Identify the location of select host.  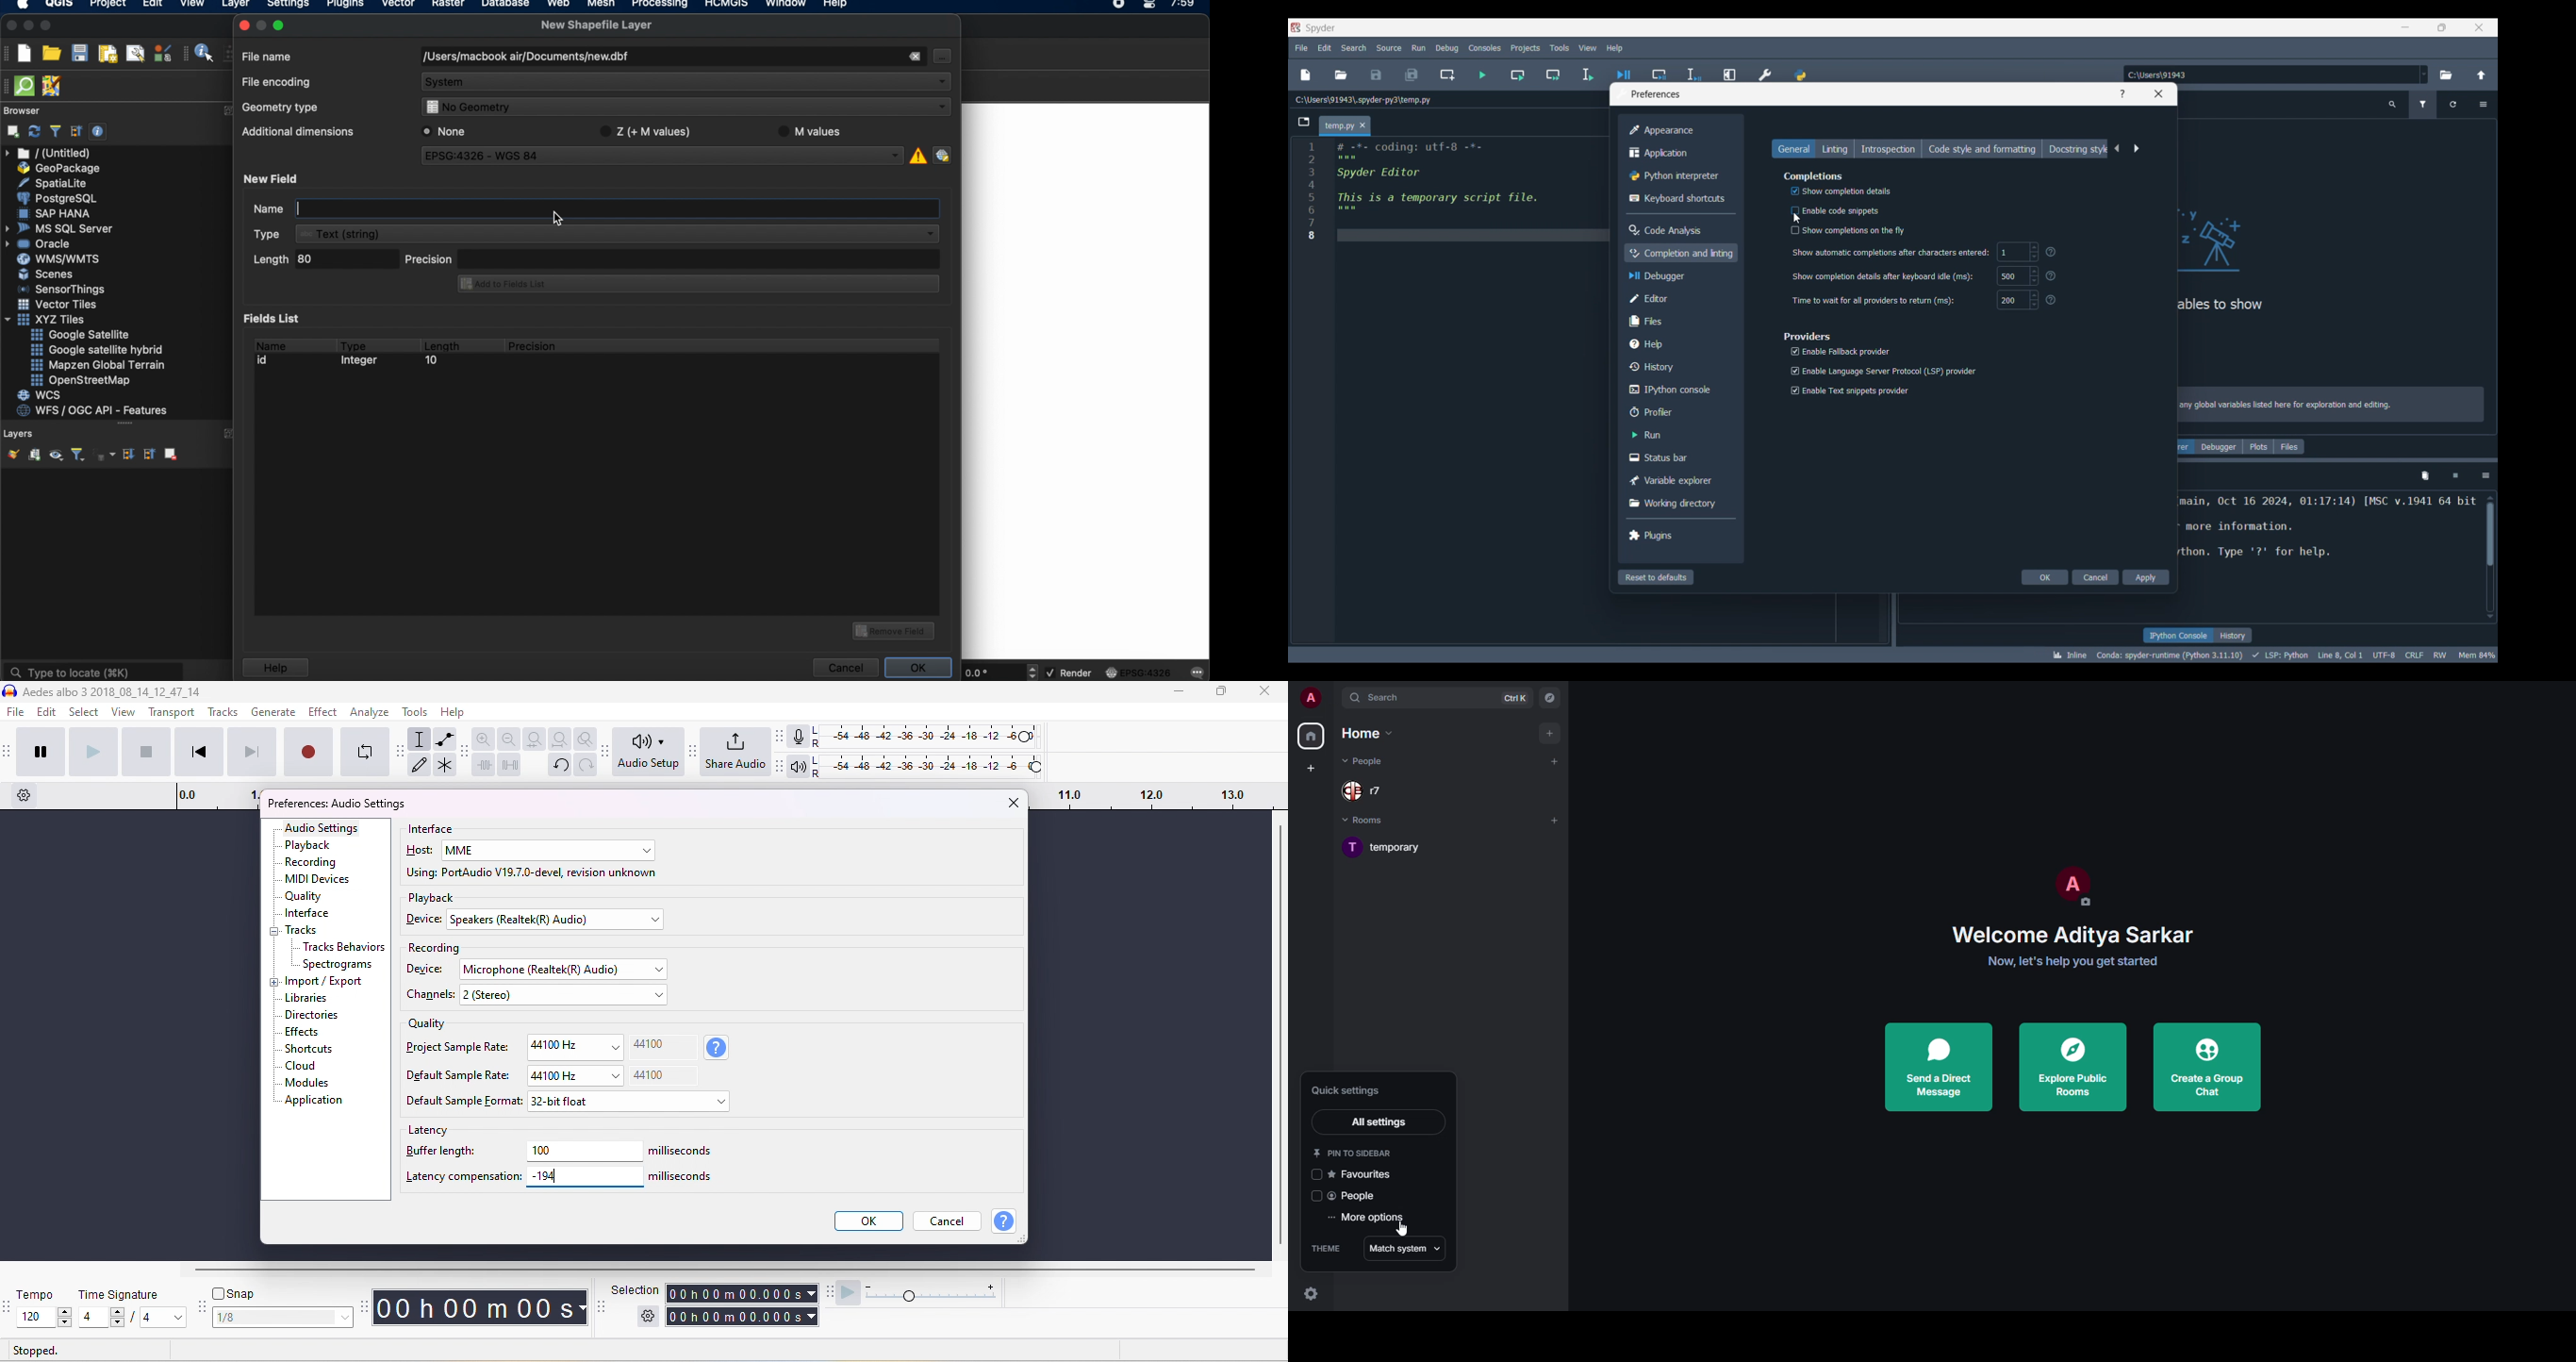
(548, 851).